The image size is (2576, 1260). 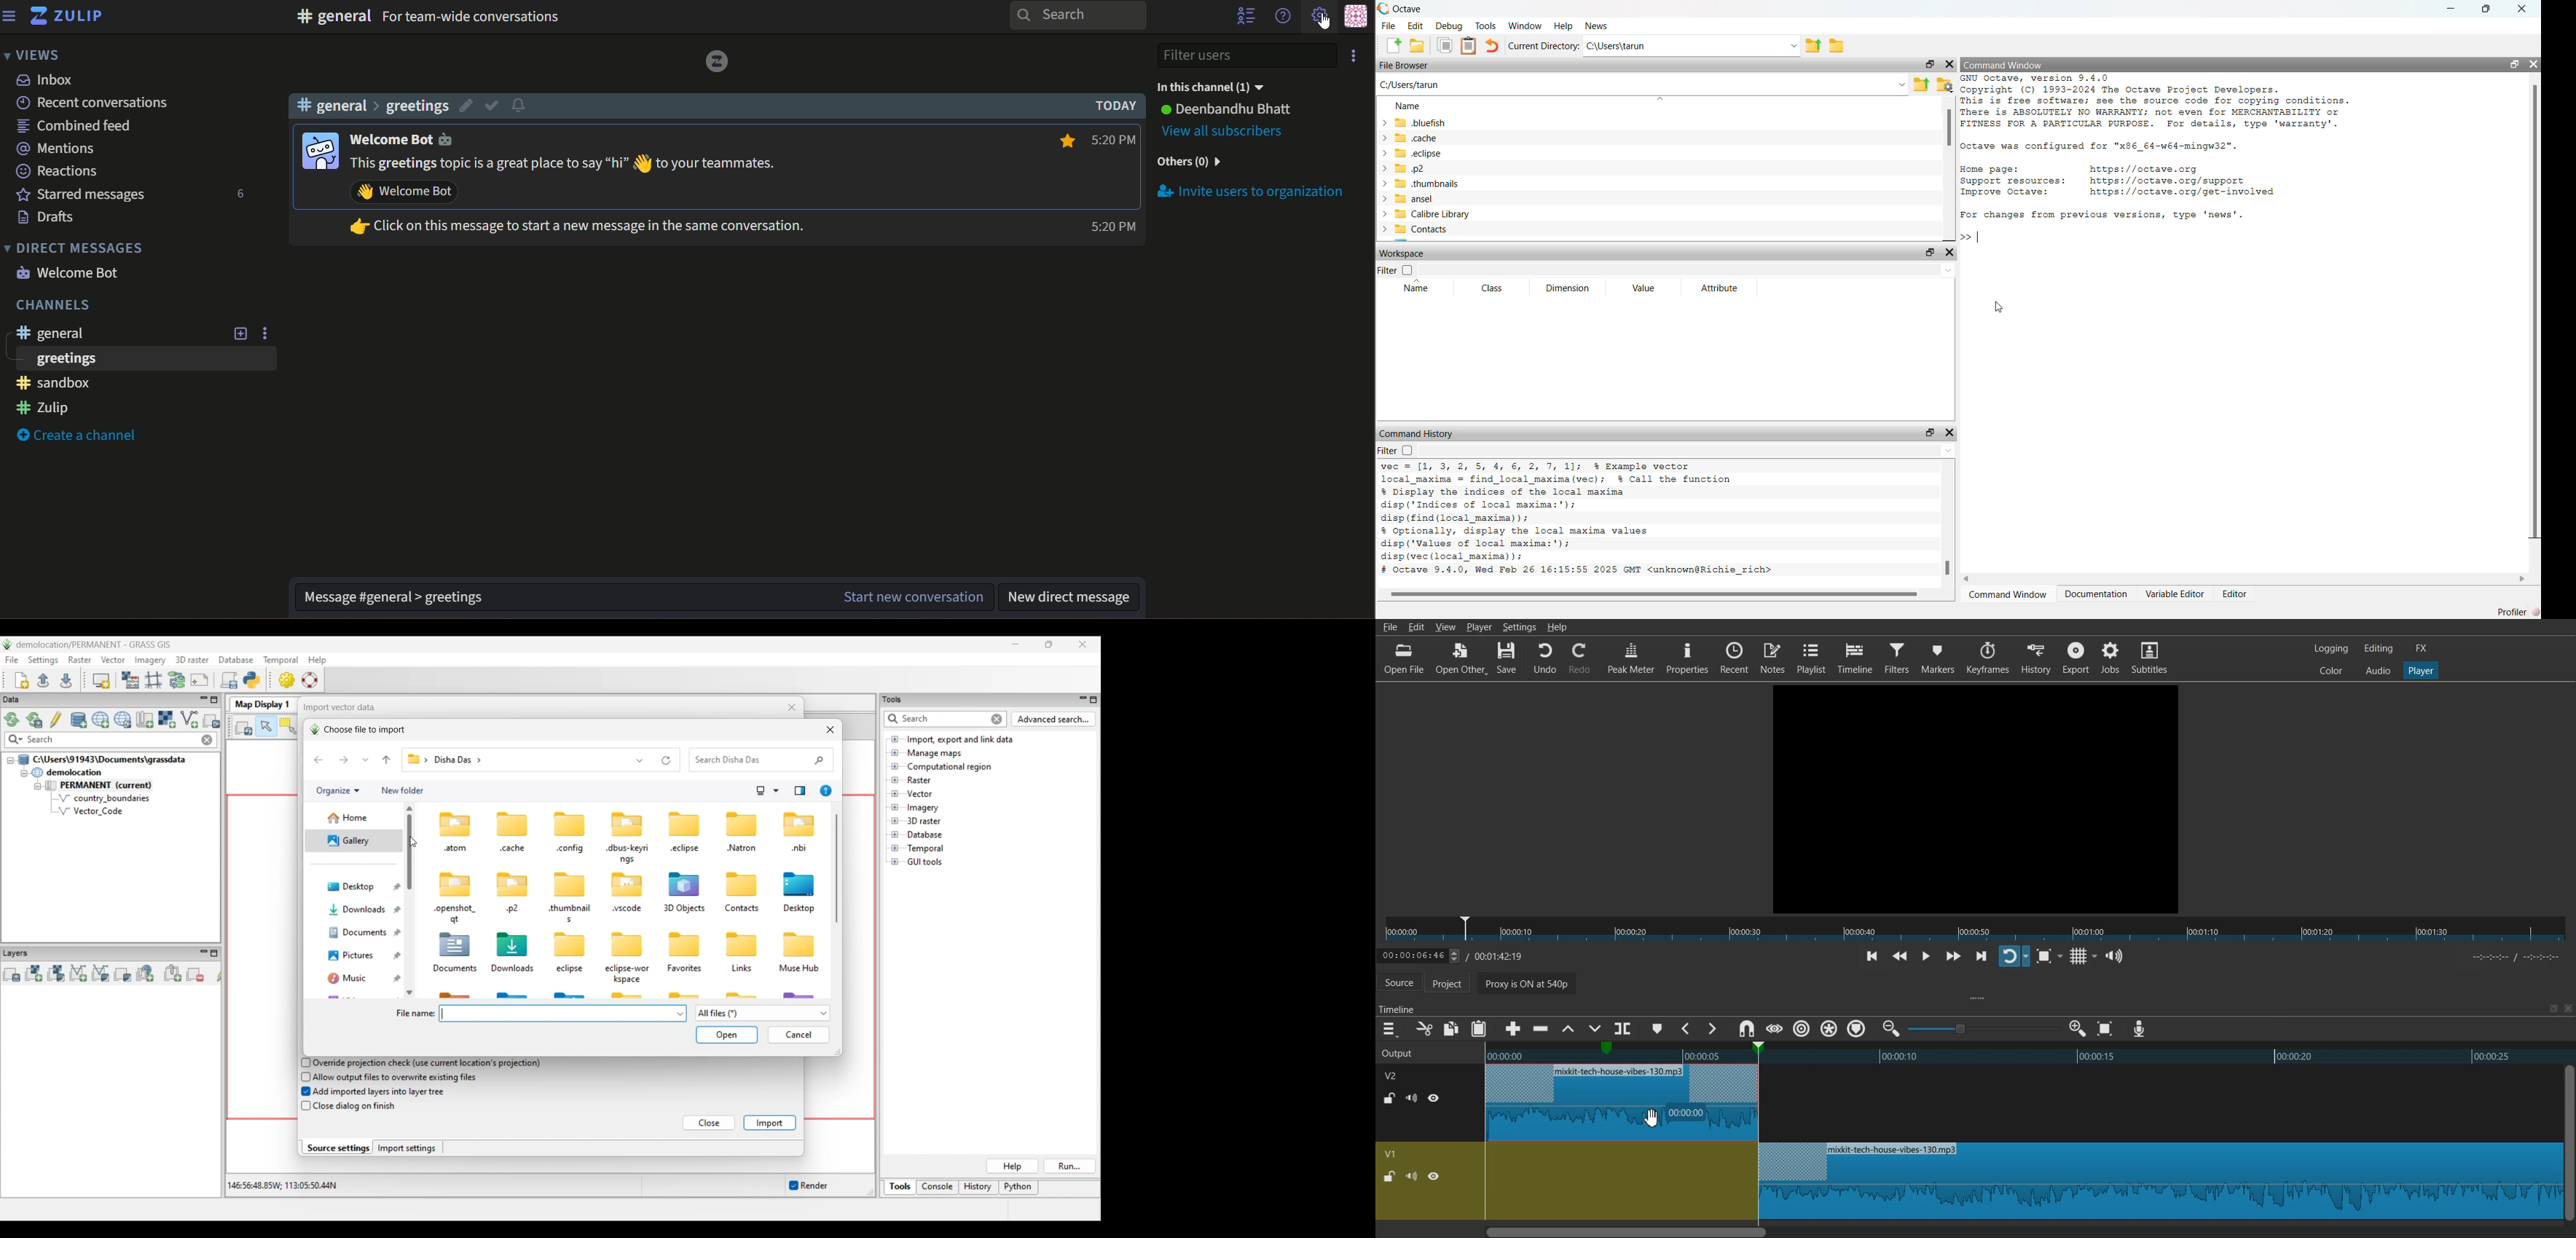 I want to click on filters, so click(x=1246, y=55).